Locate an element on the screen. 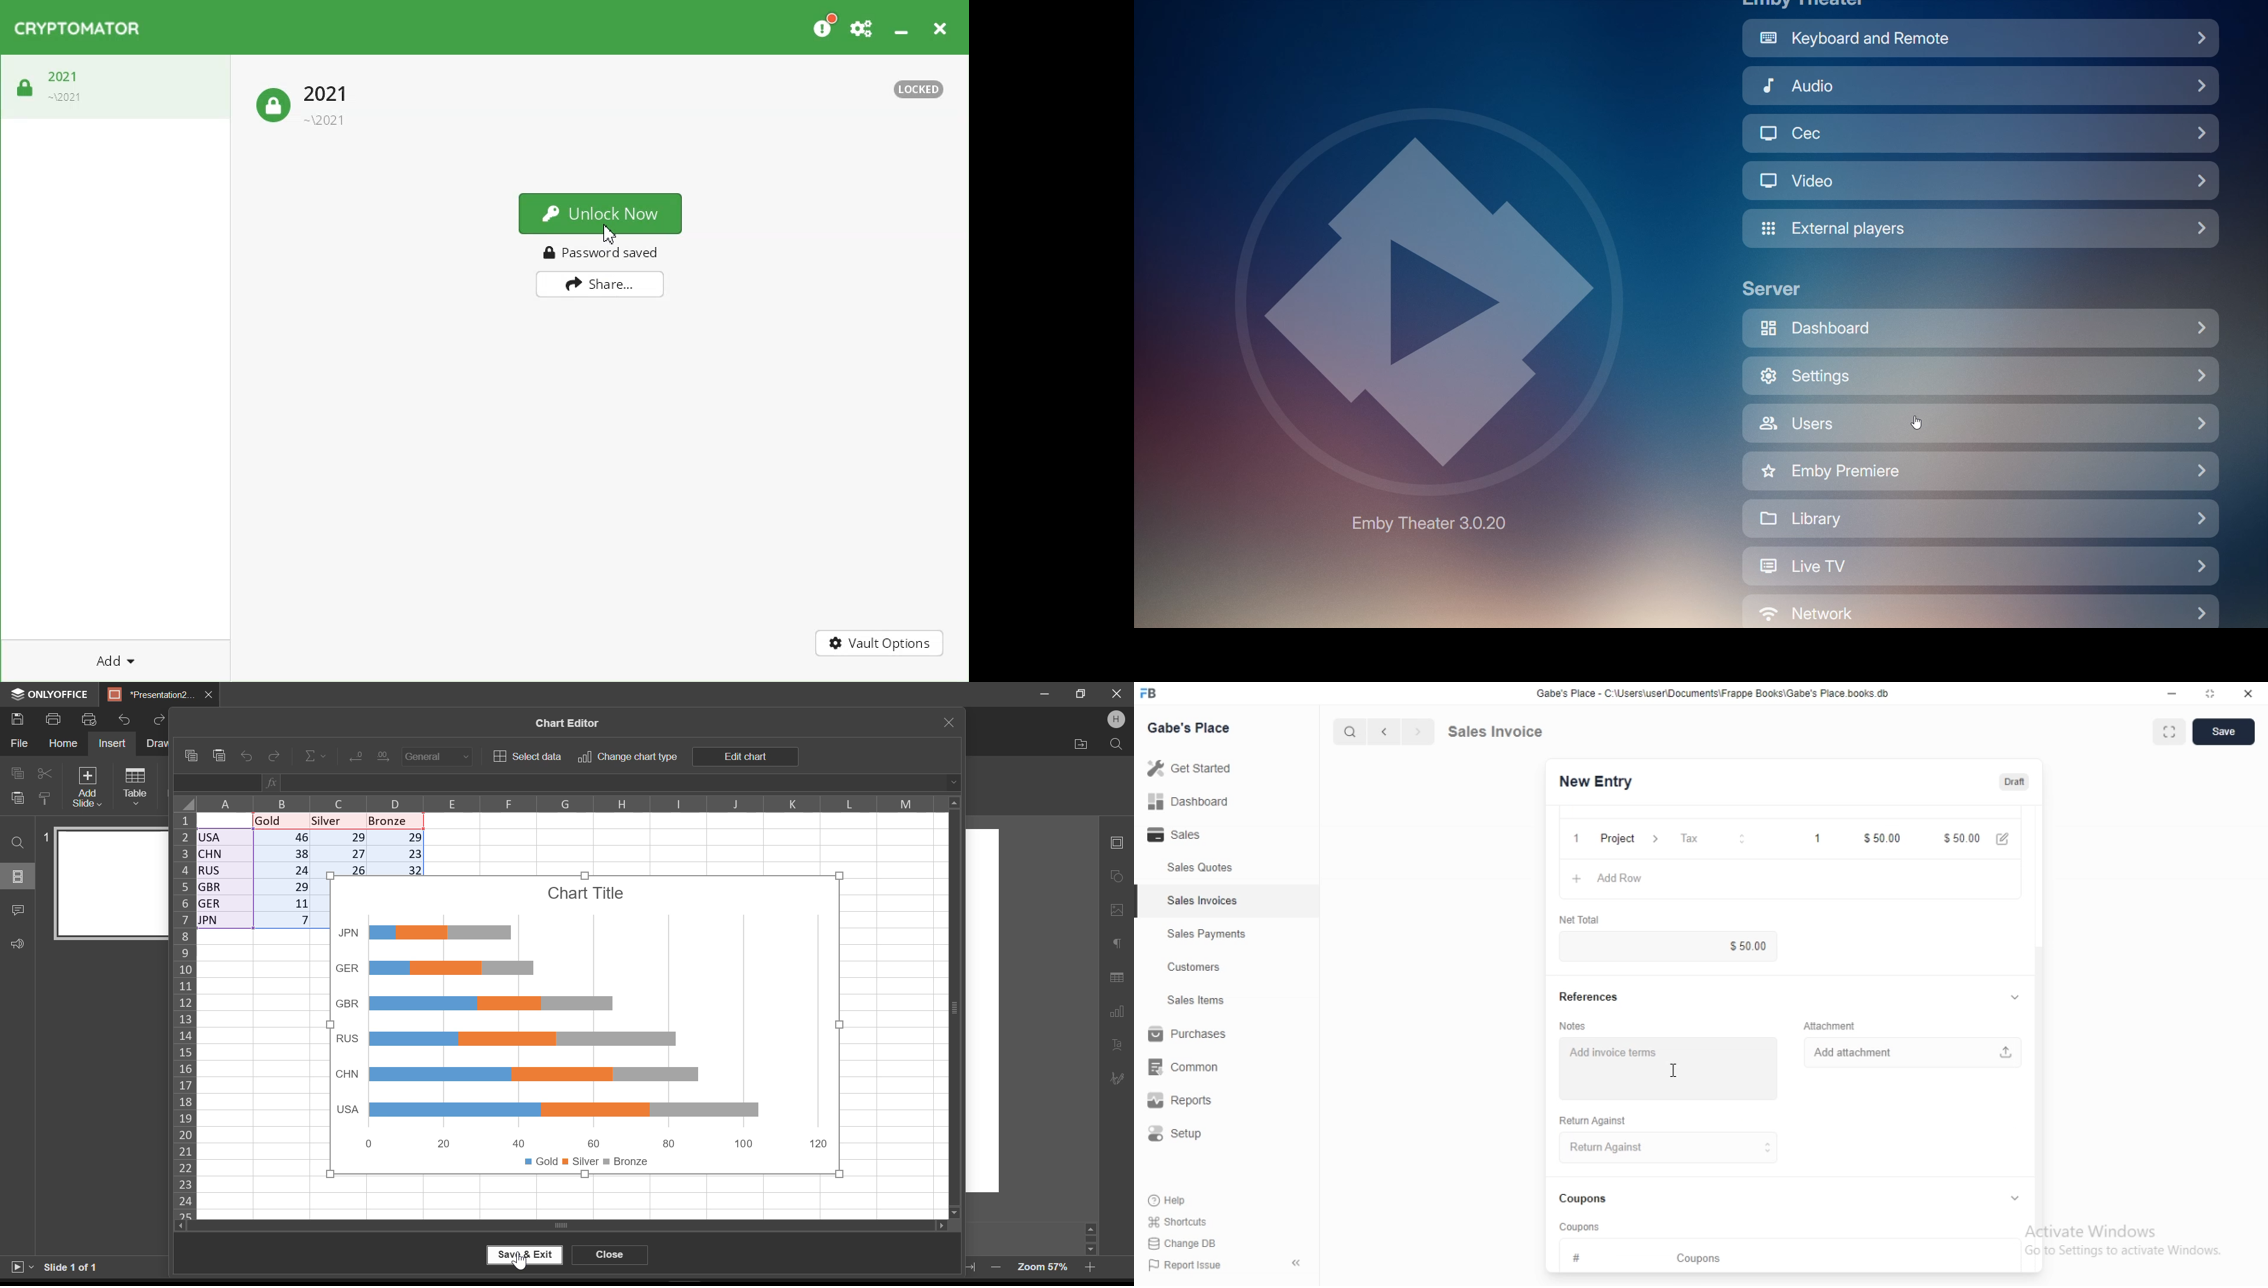 This screenshot has height=1288, width=2268. Shape Settings is located at coordinates (1116, 875).